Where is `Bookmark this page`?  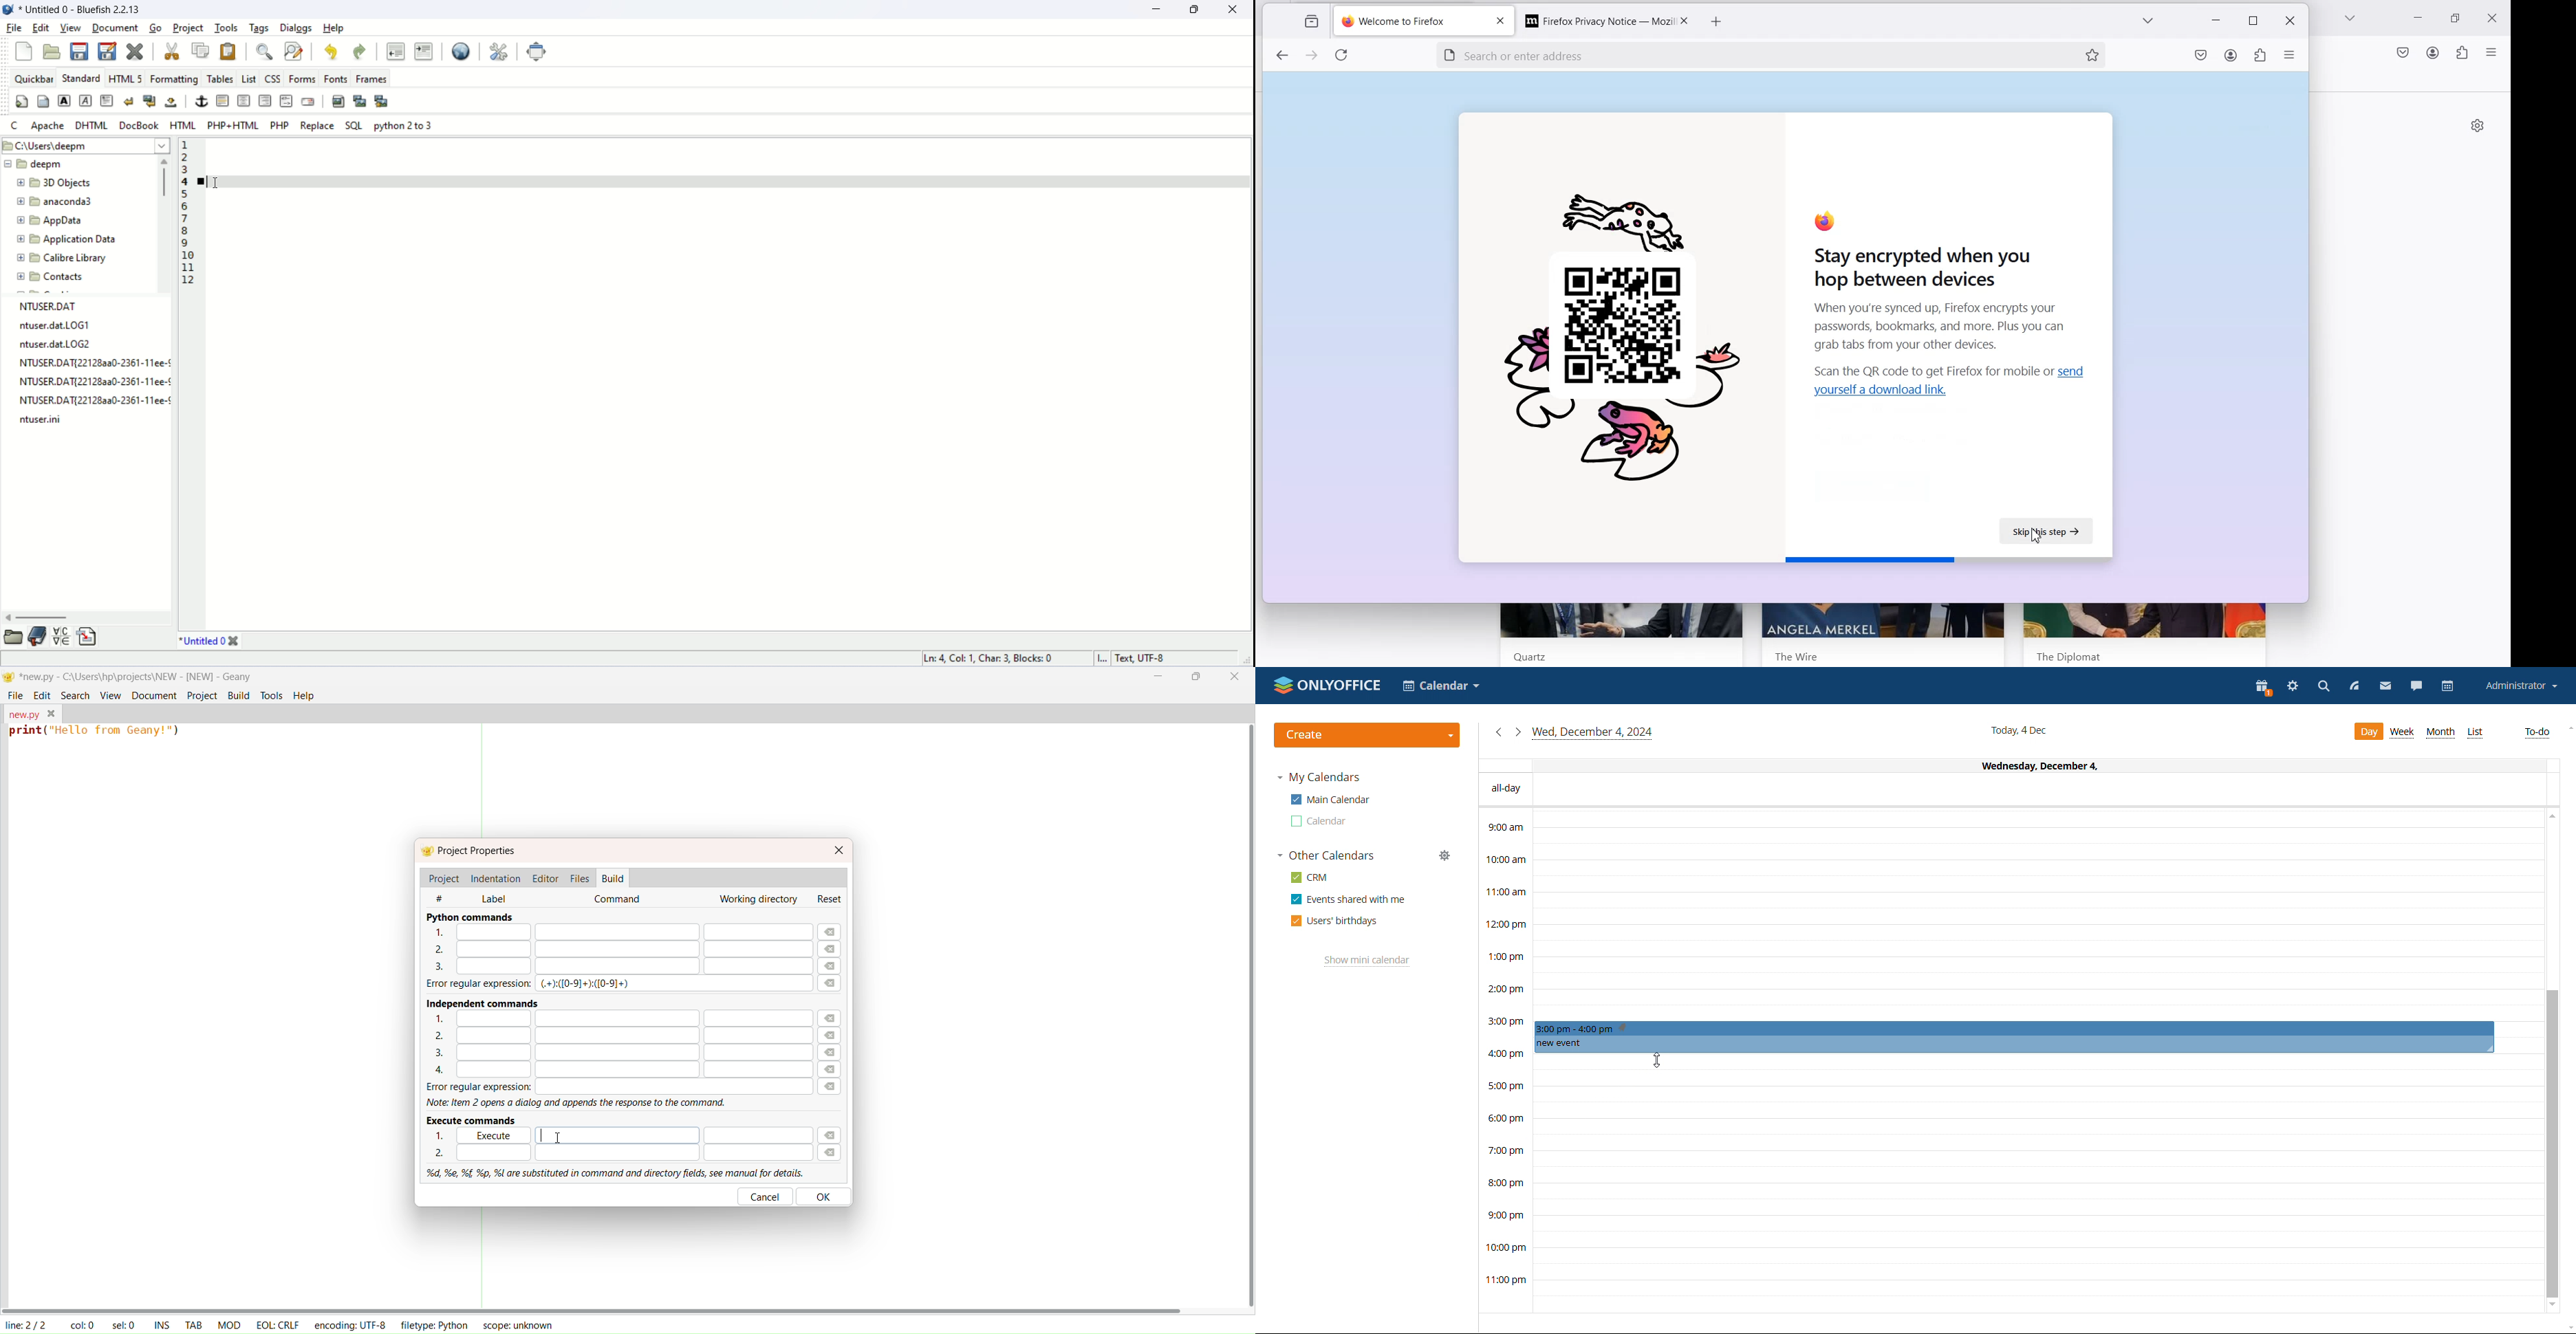
Bookmark this page is located at coordinates (2092, 54).